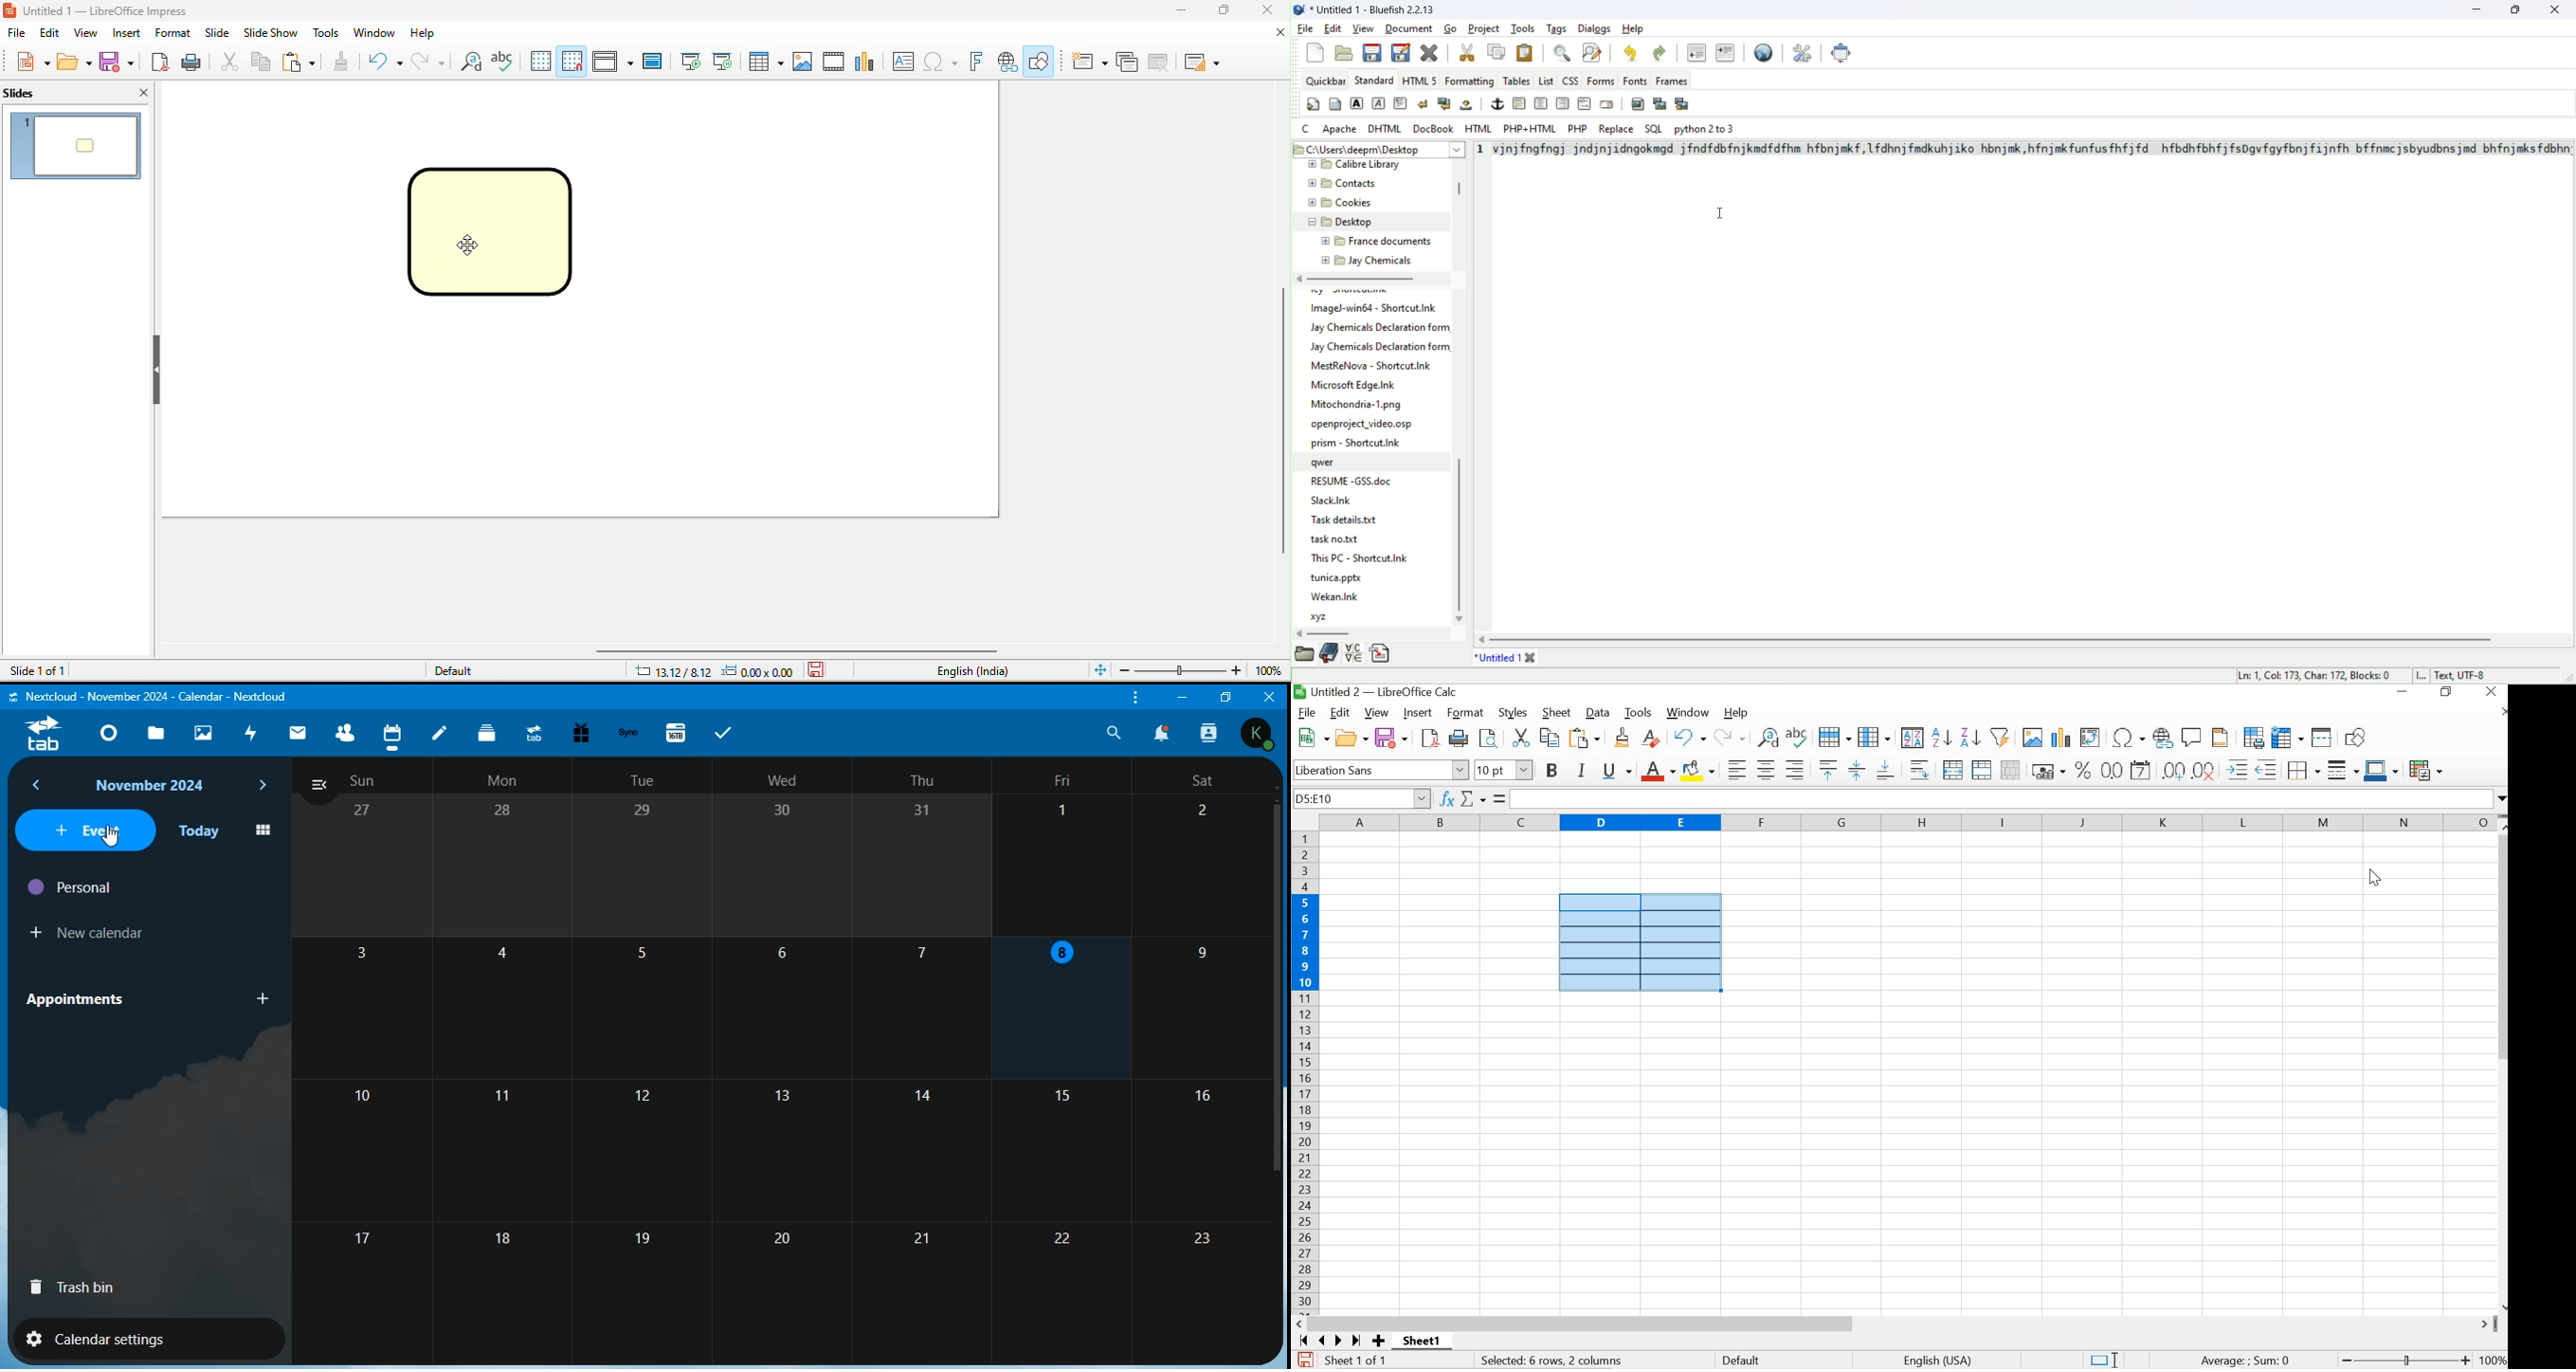 The image size is (2576, 1372). Describe the element at coordinates (1268, 696) in the screenshot. I see `close` at that location.